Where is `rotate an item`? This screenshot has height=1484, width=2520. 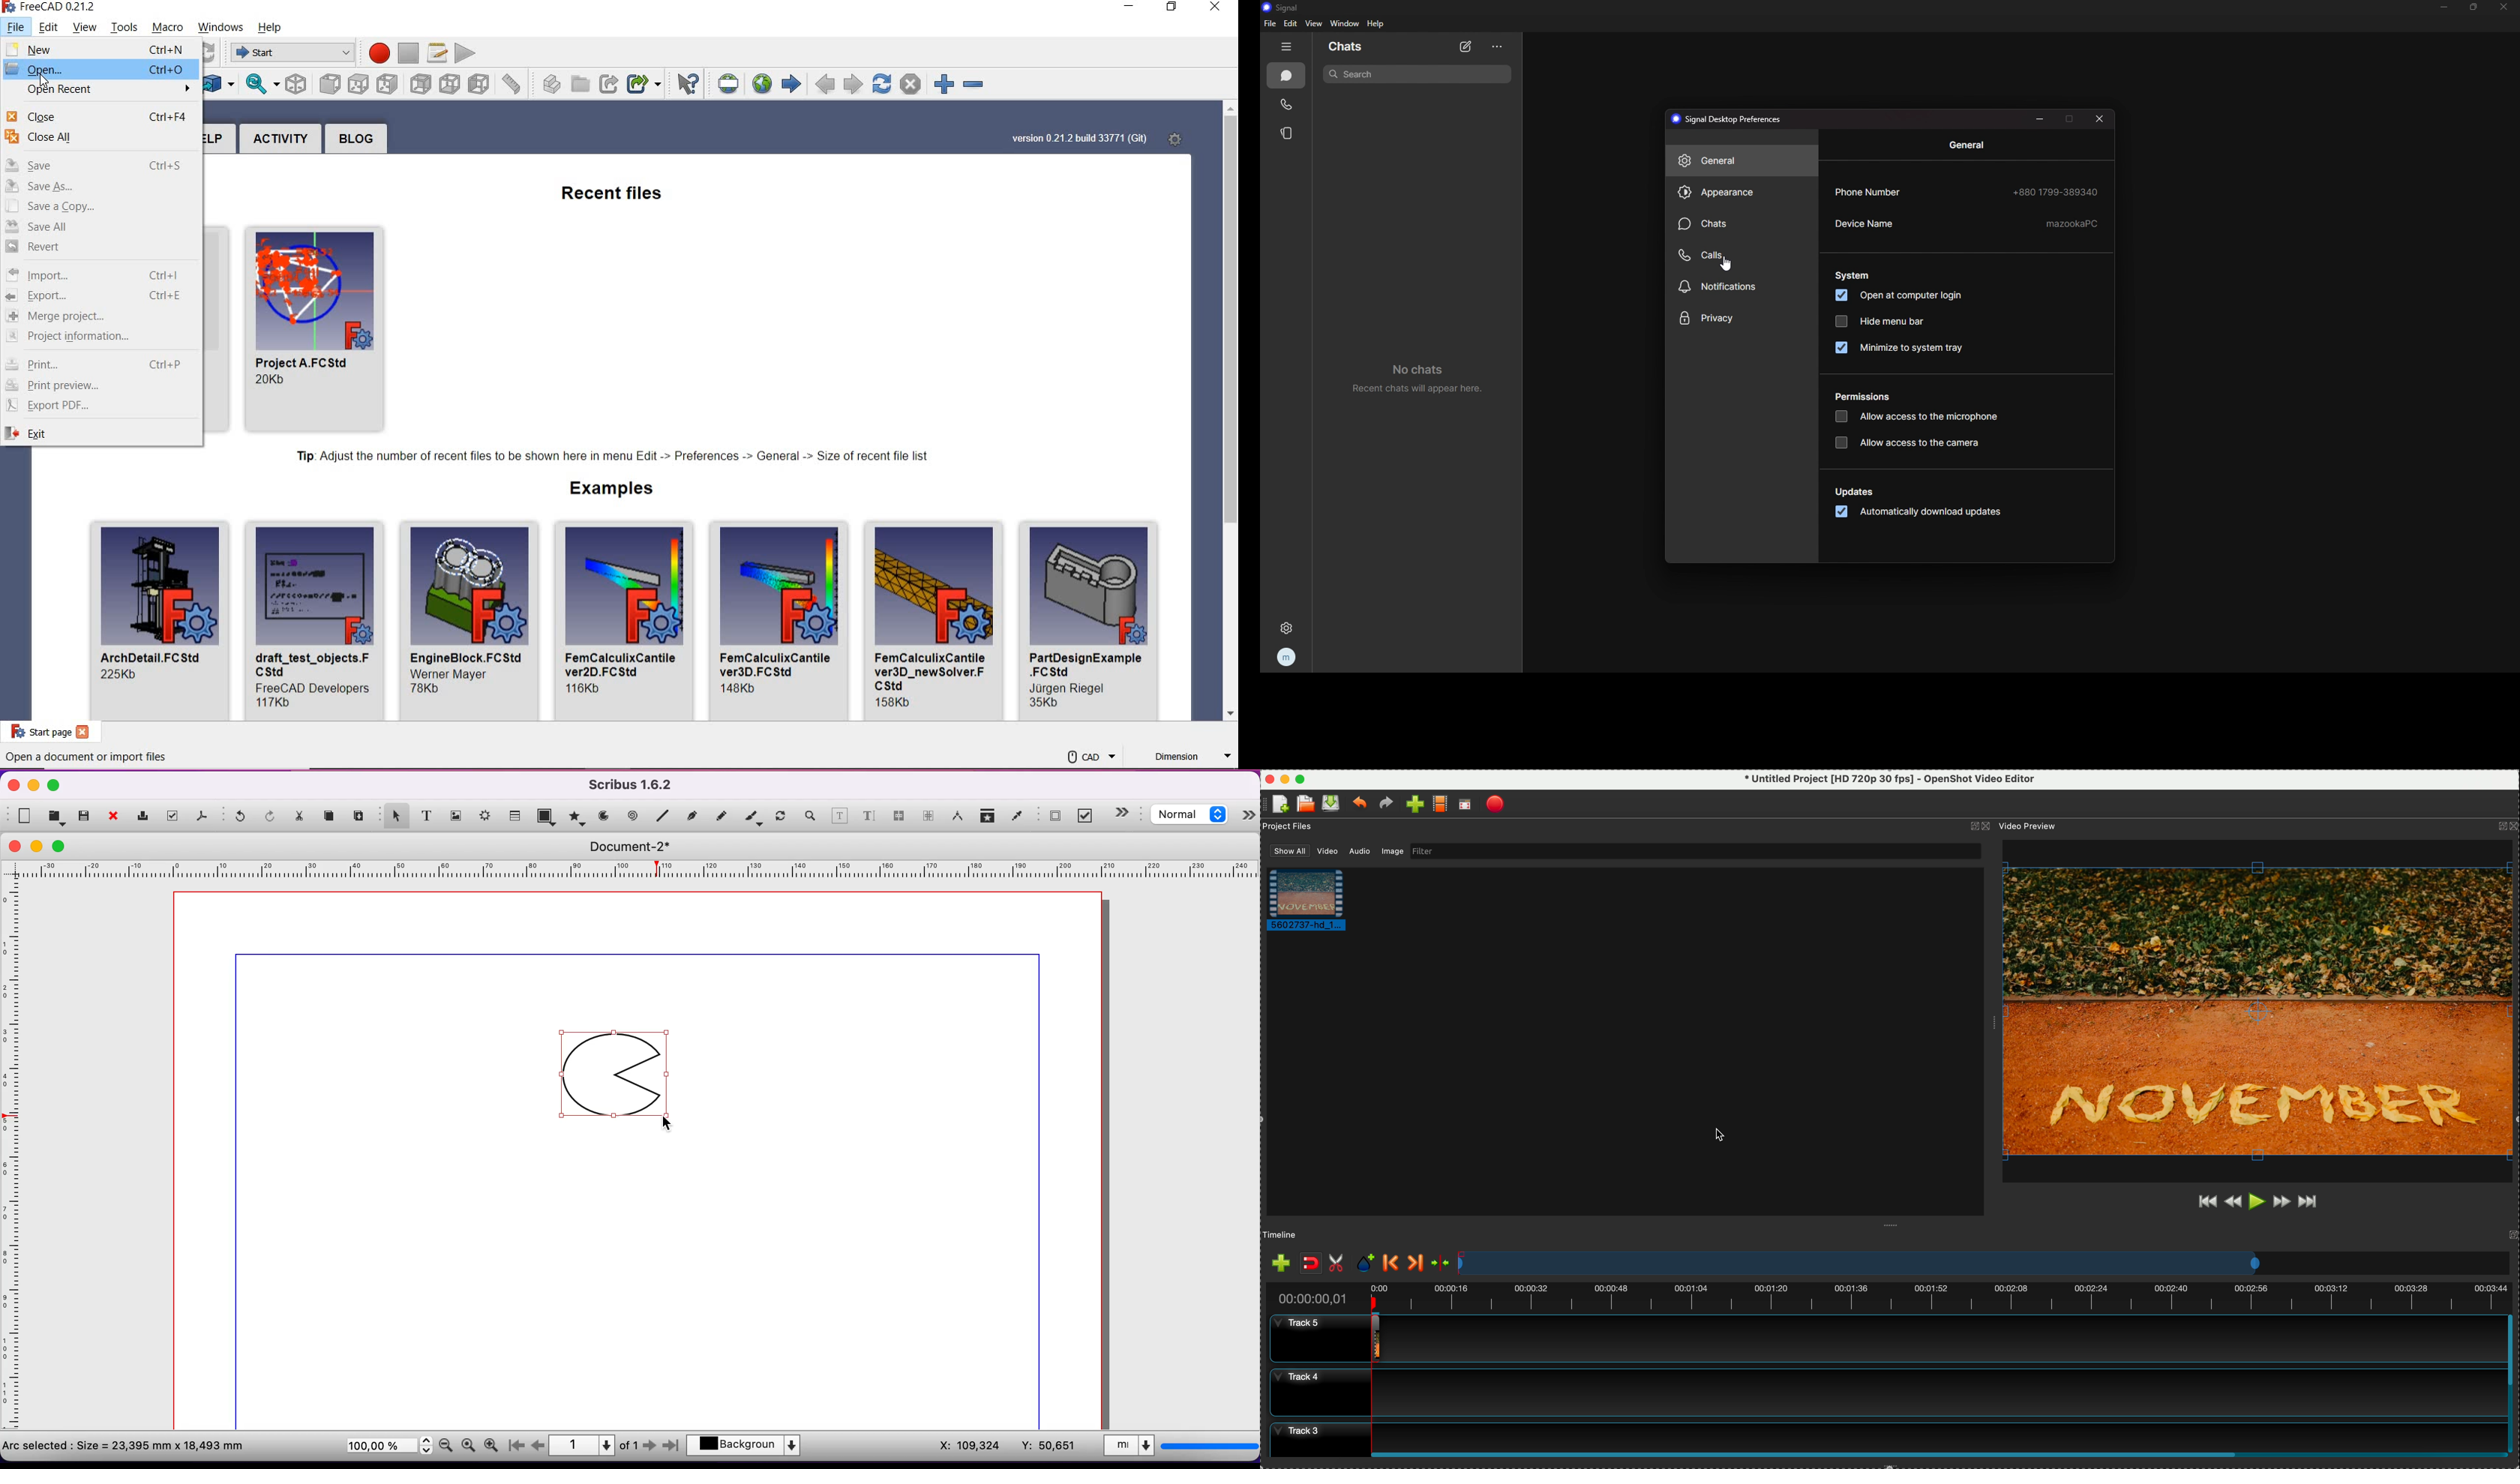
rotate an item is located at coordinates (781, 818).